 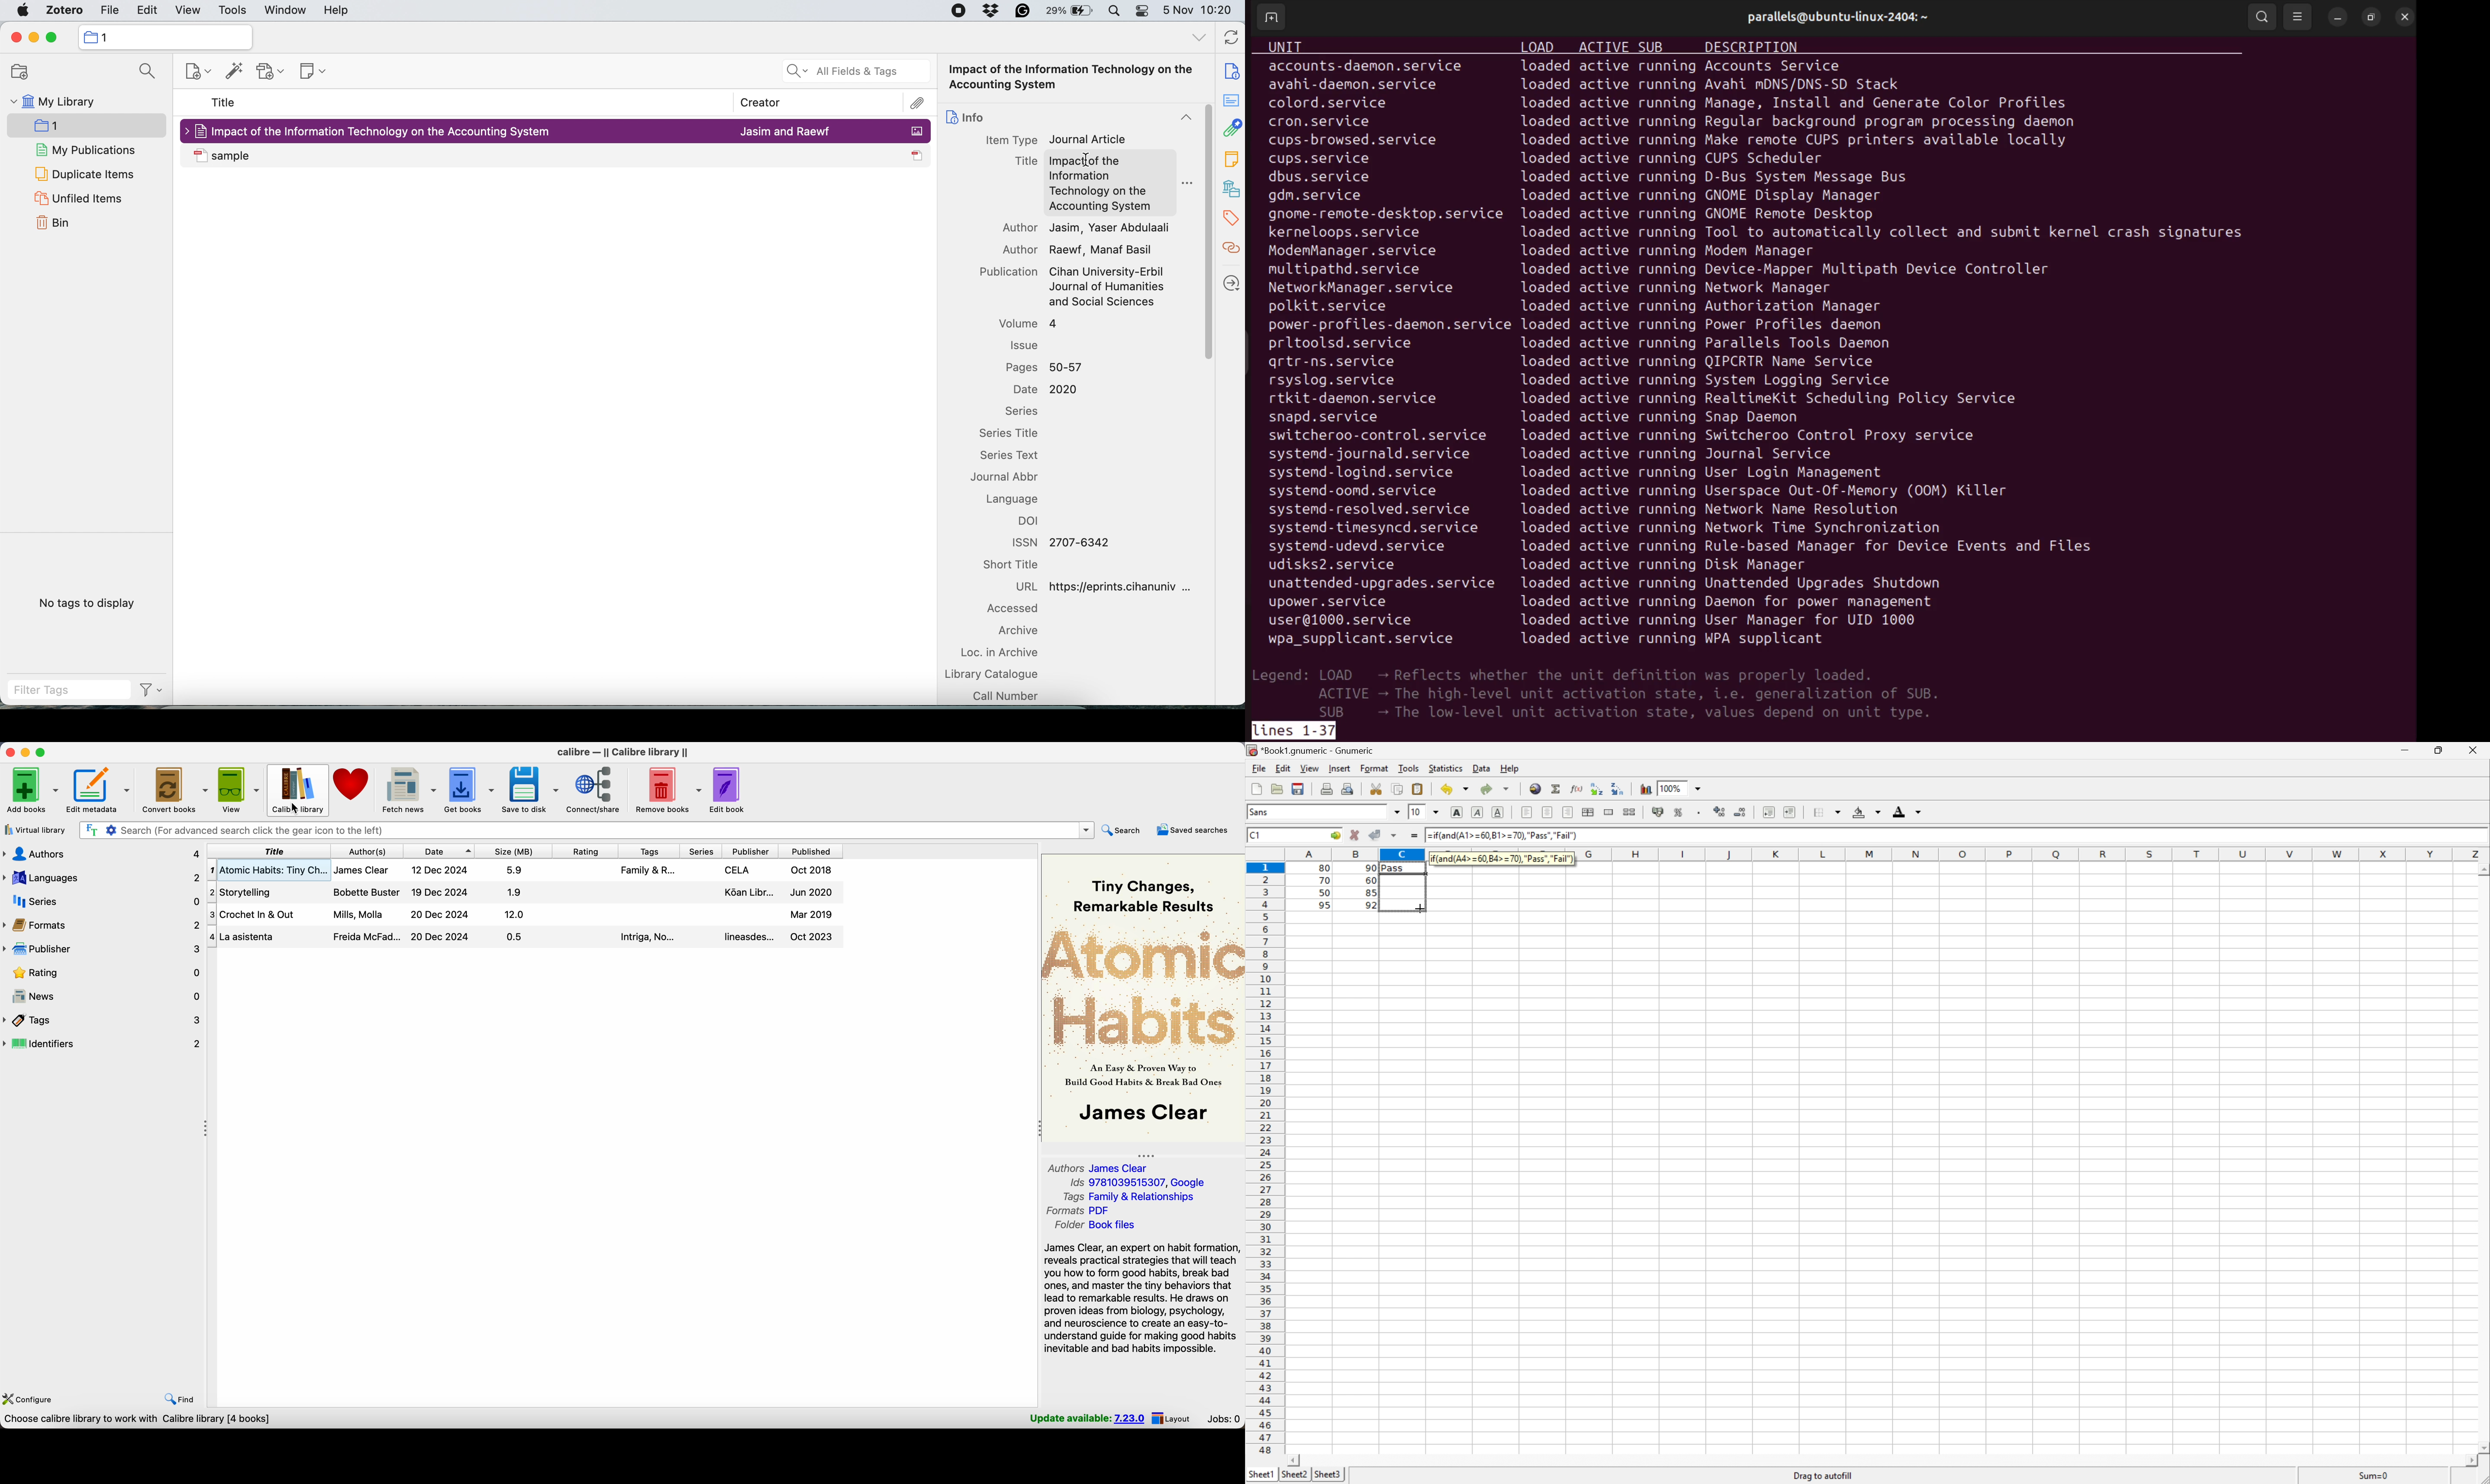 What do you see at coordinates (1071, 11) in the screenshot?
I see `battery` at bounding box center [1071, 11].